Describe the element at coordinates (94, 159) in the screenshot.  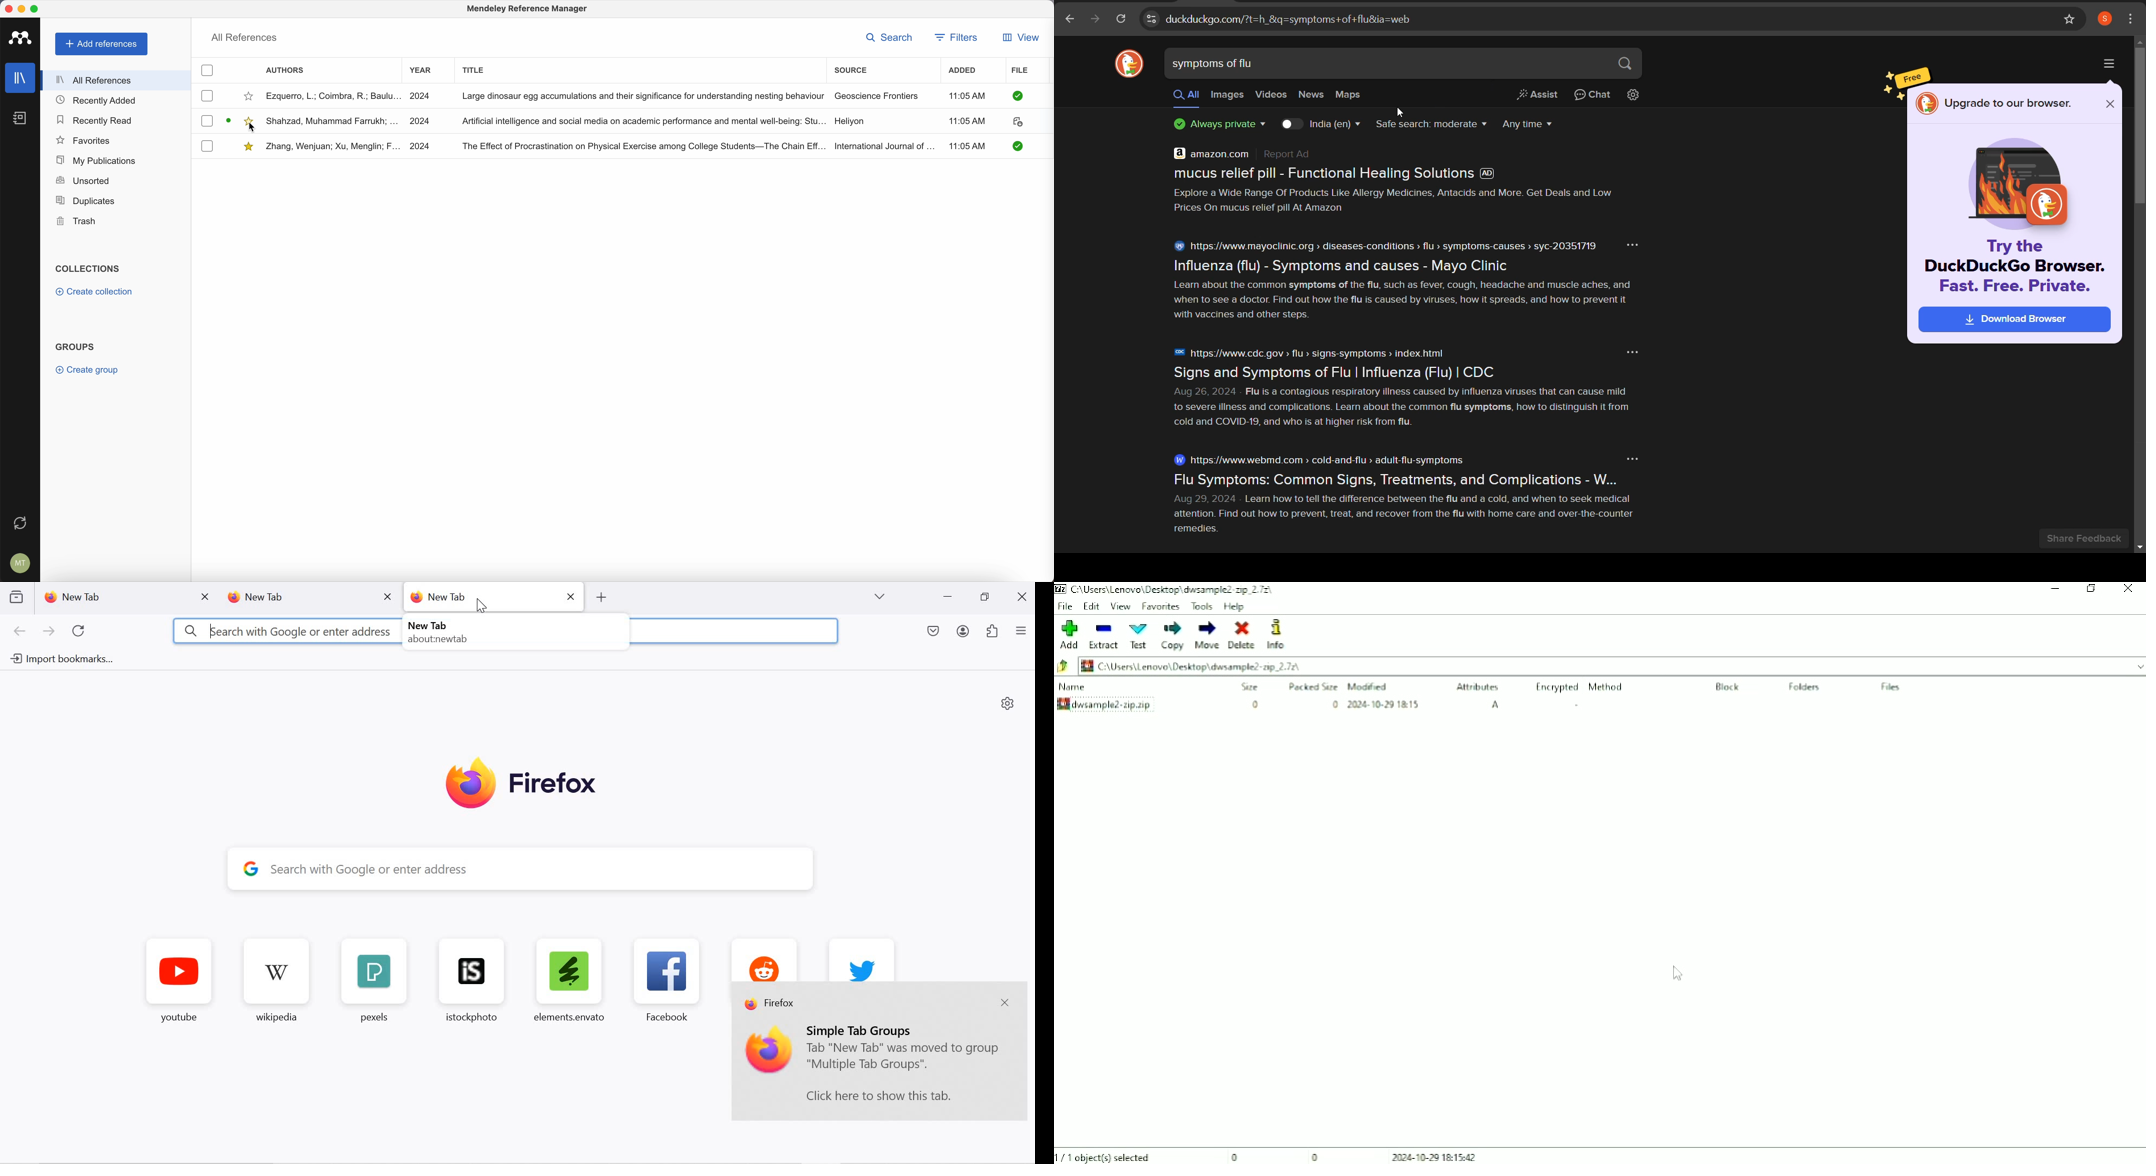
I see `my publications` at that location.